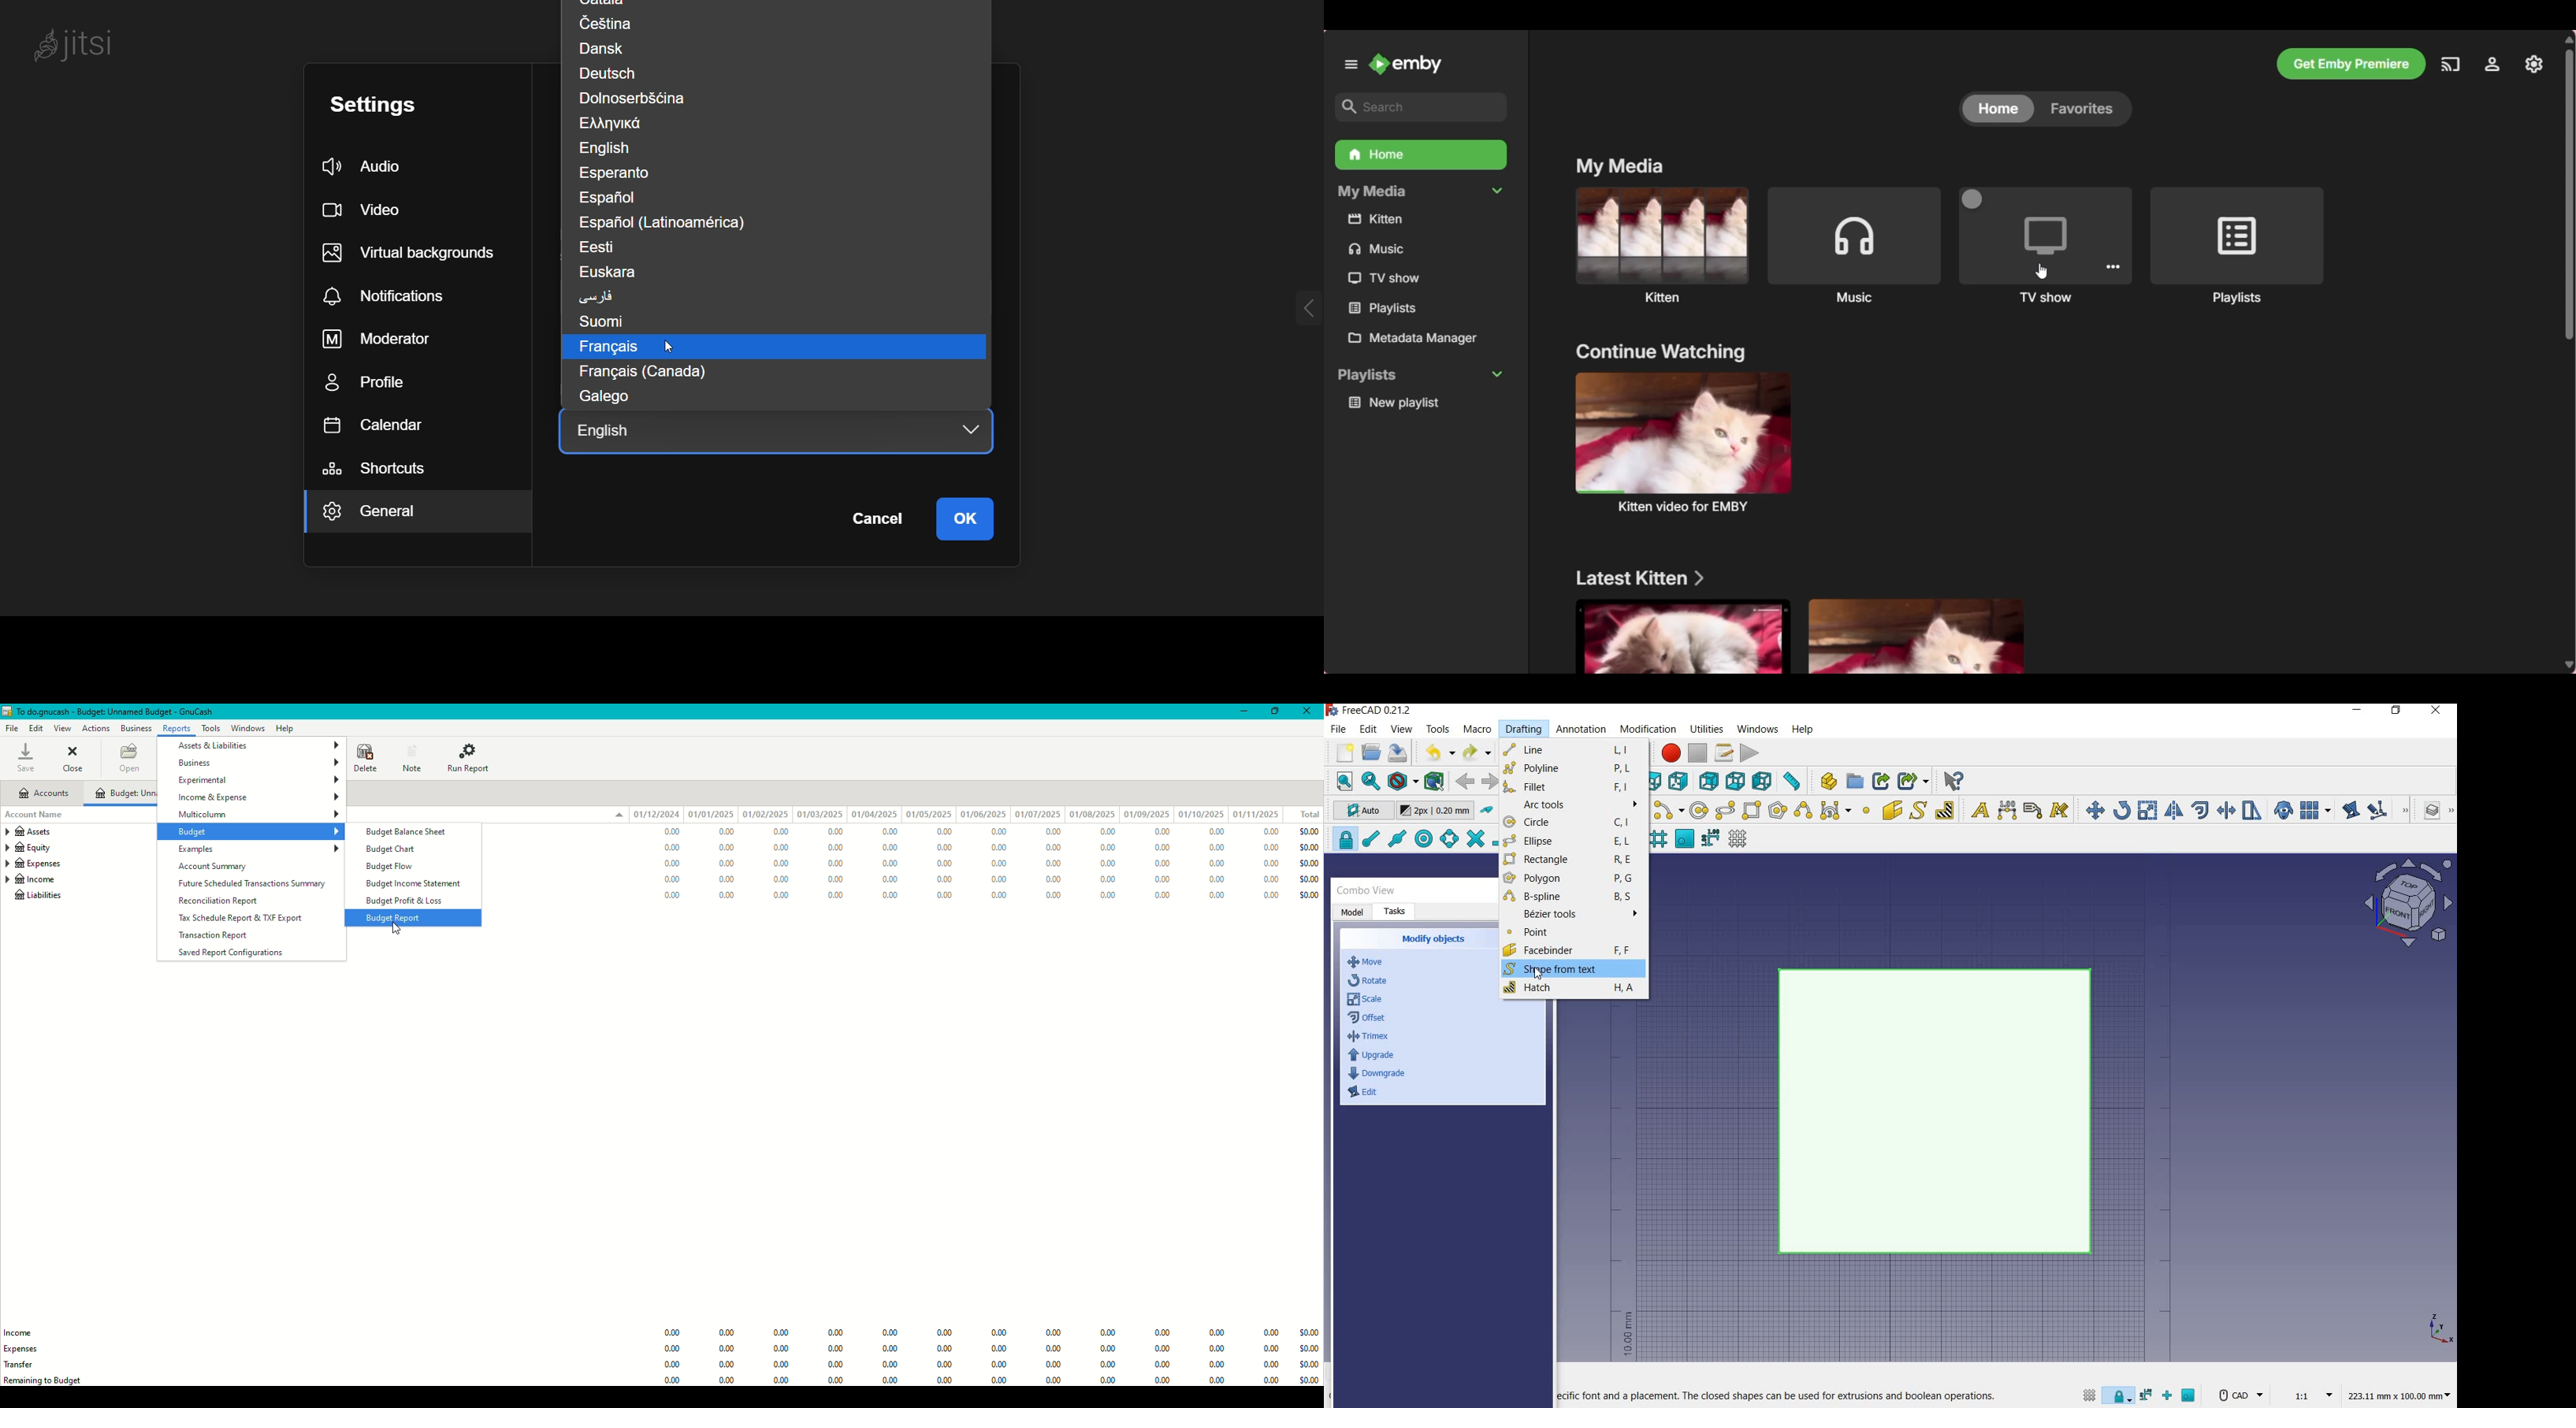  Describe the element at coordinates (1053, 1334) in the screenshot. I see `0.00` at that location.